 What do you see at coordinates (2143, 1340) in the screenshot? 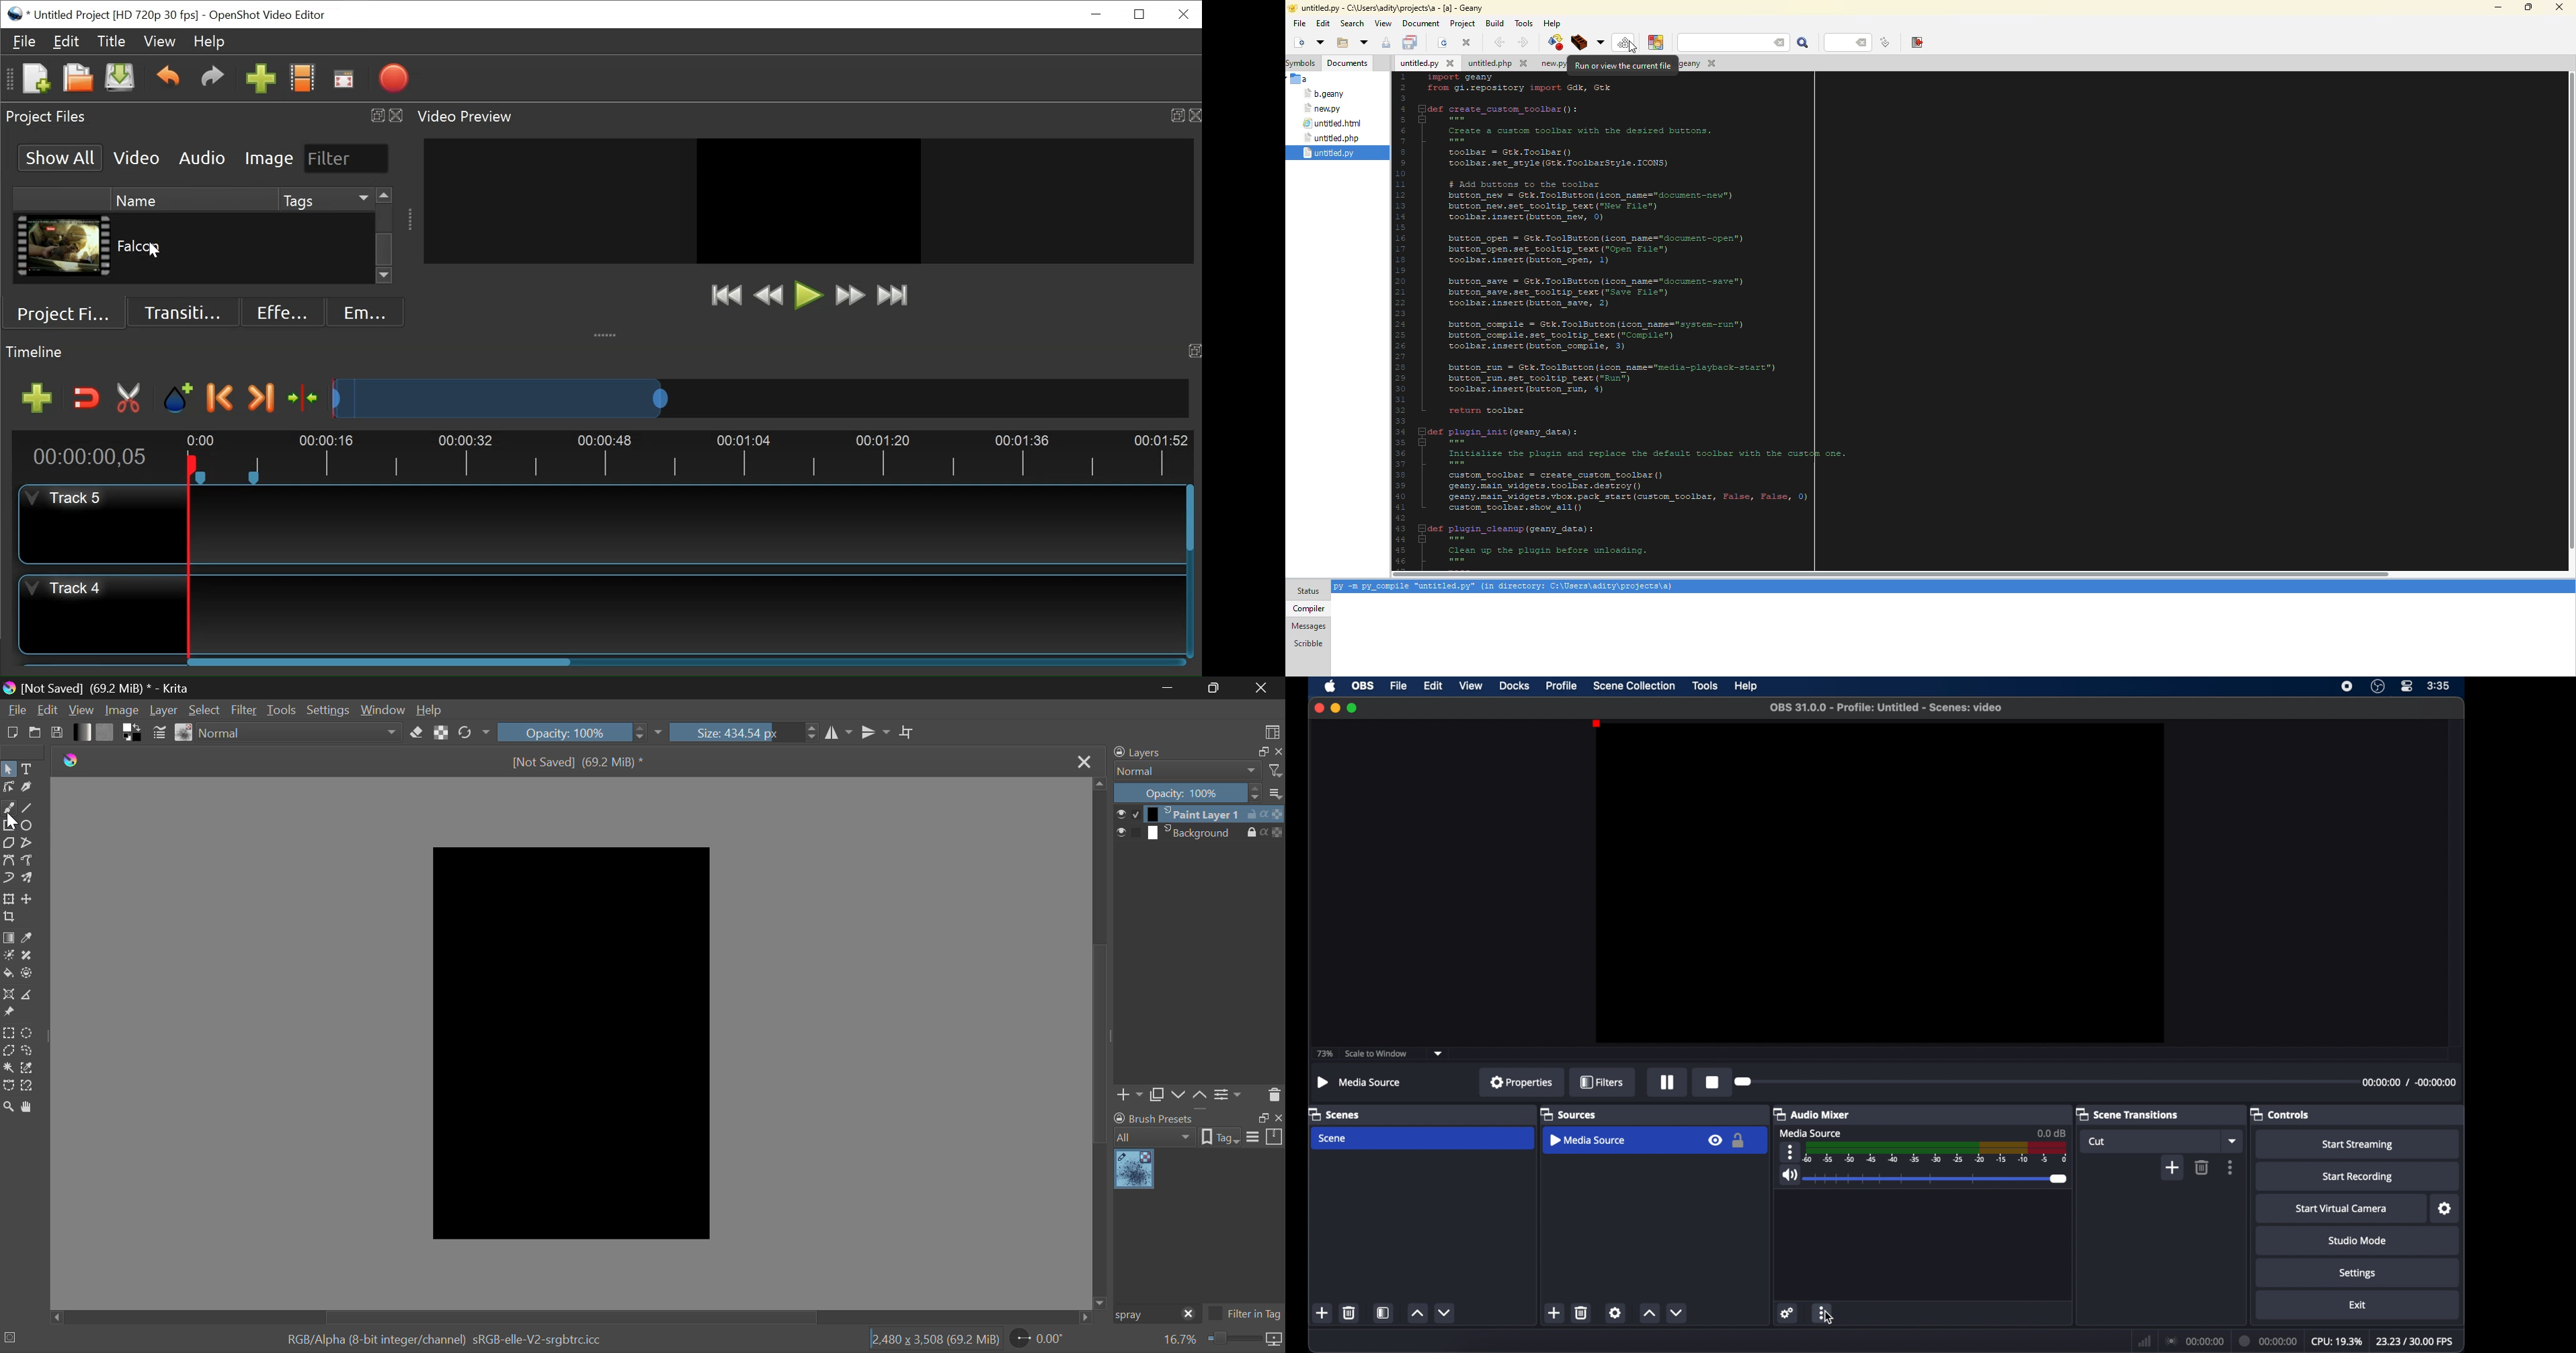
I see `network` at bounding box center [2143, 1340].